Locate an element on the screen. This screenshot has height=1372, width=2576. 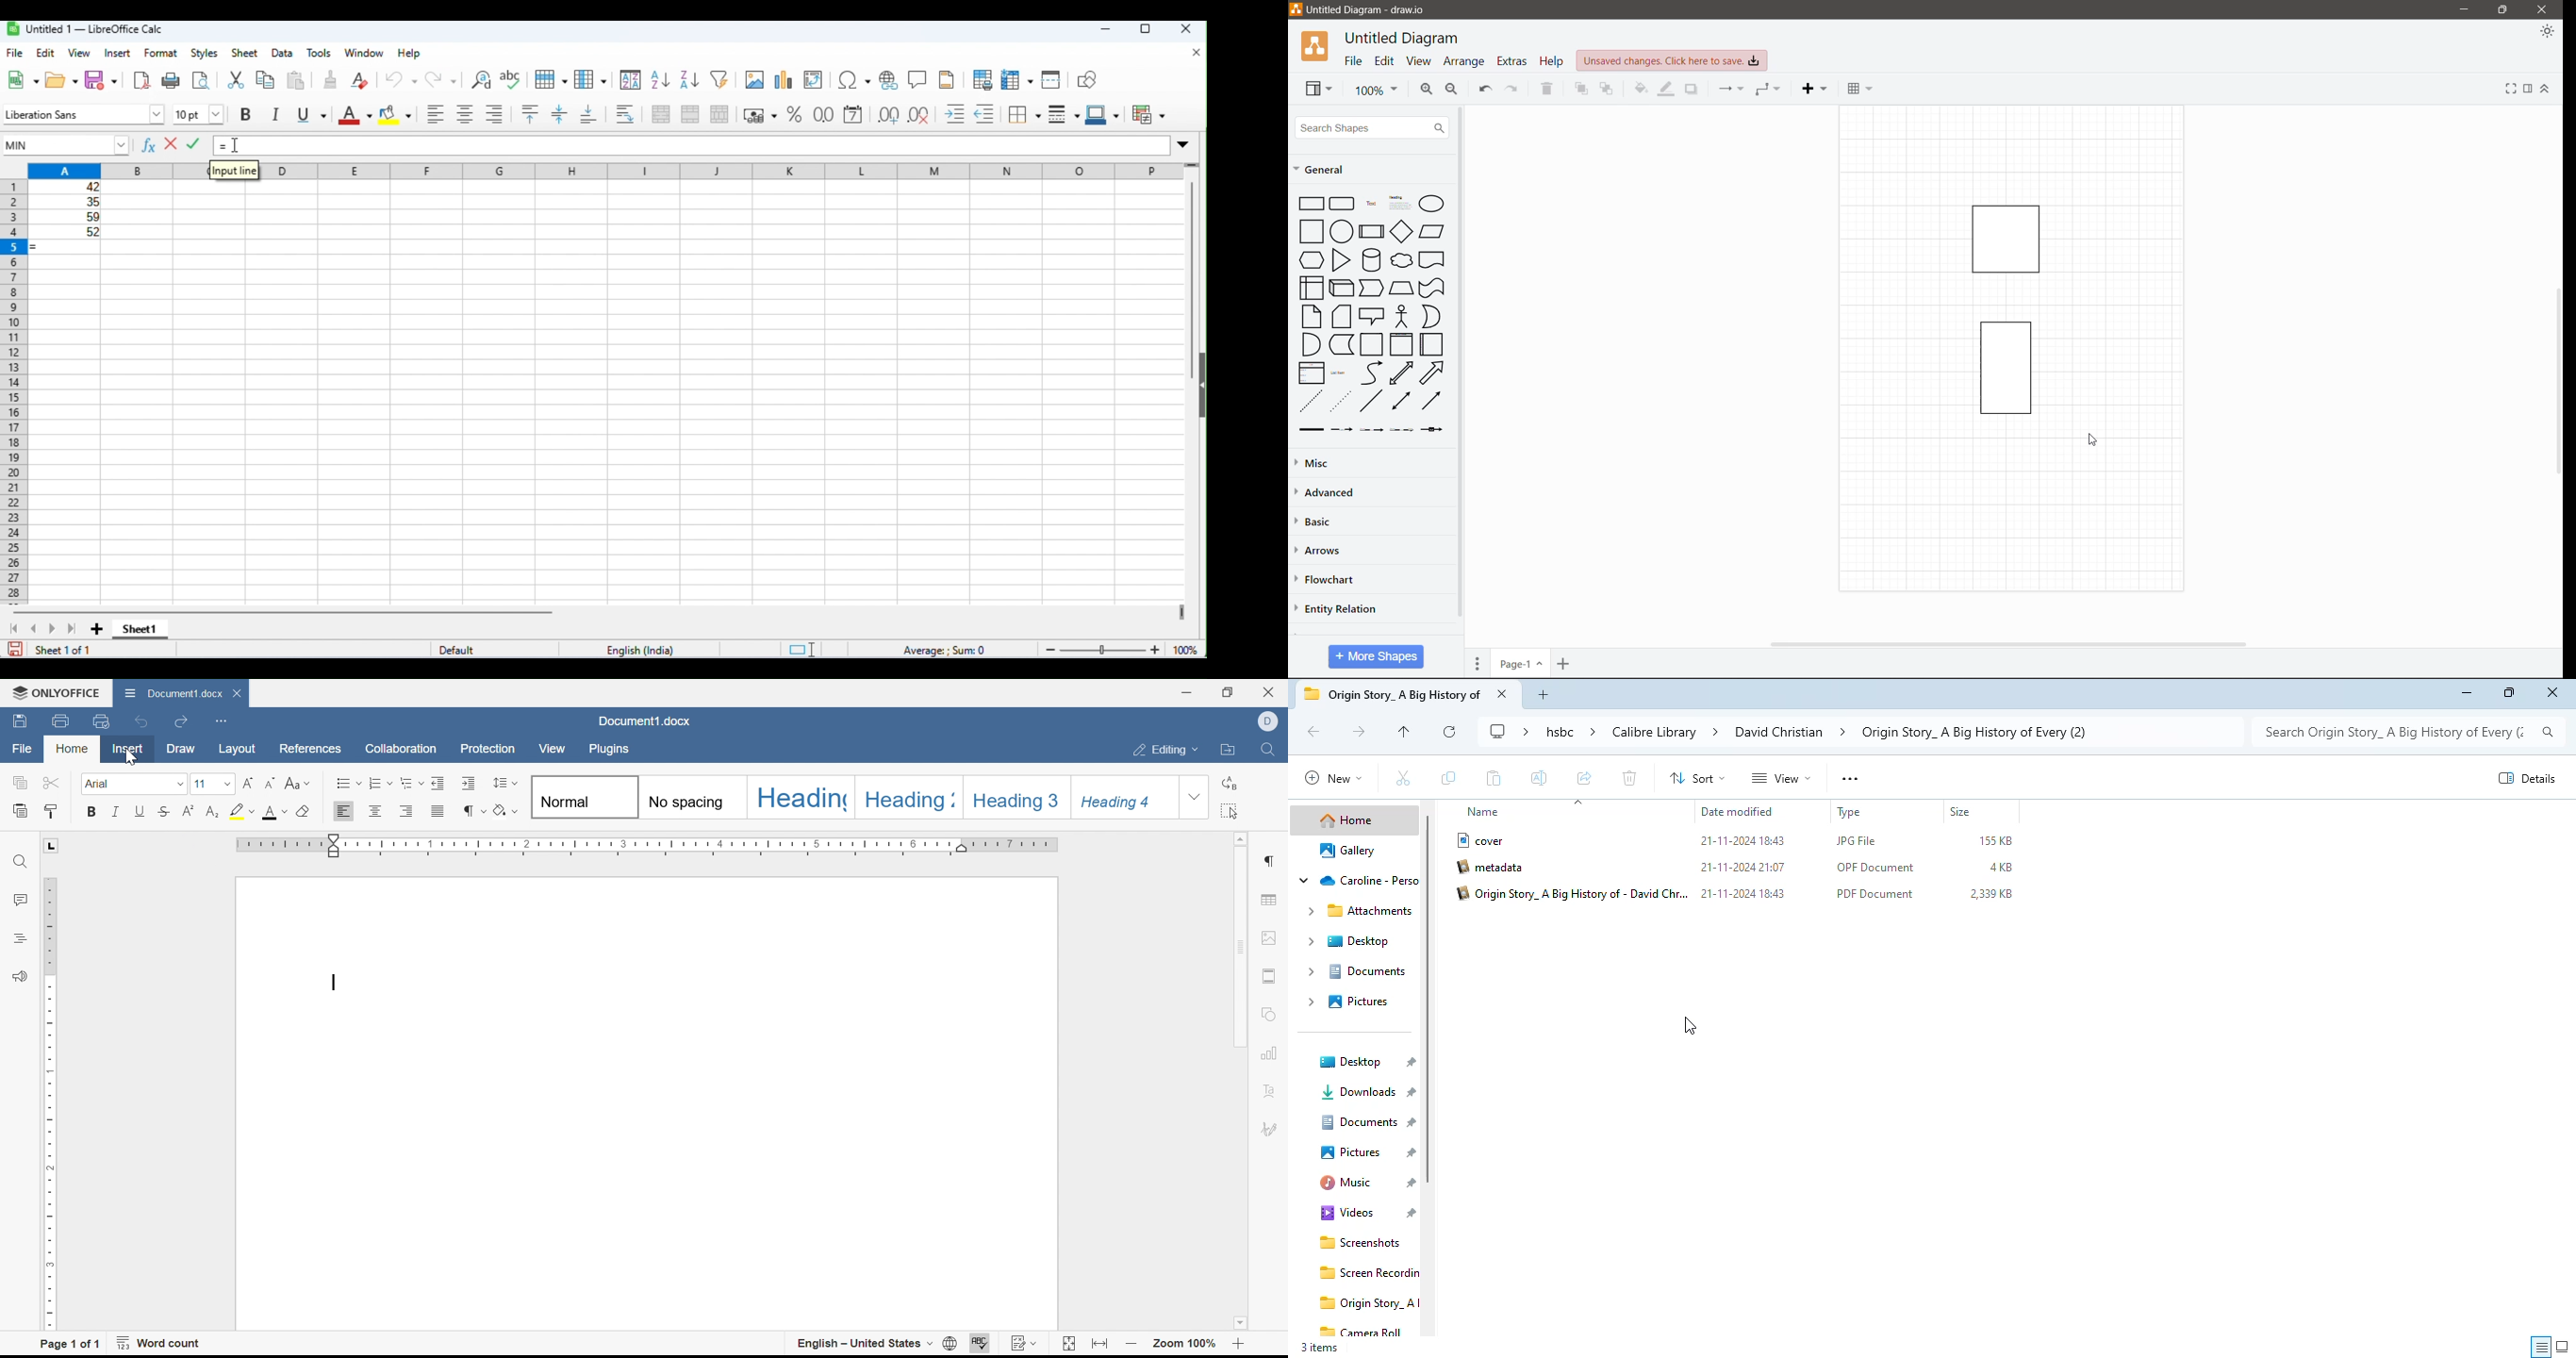
Heading is located at coordinates (802, 797).